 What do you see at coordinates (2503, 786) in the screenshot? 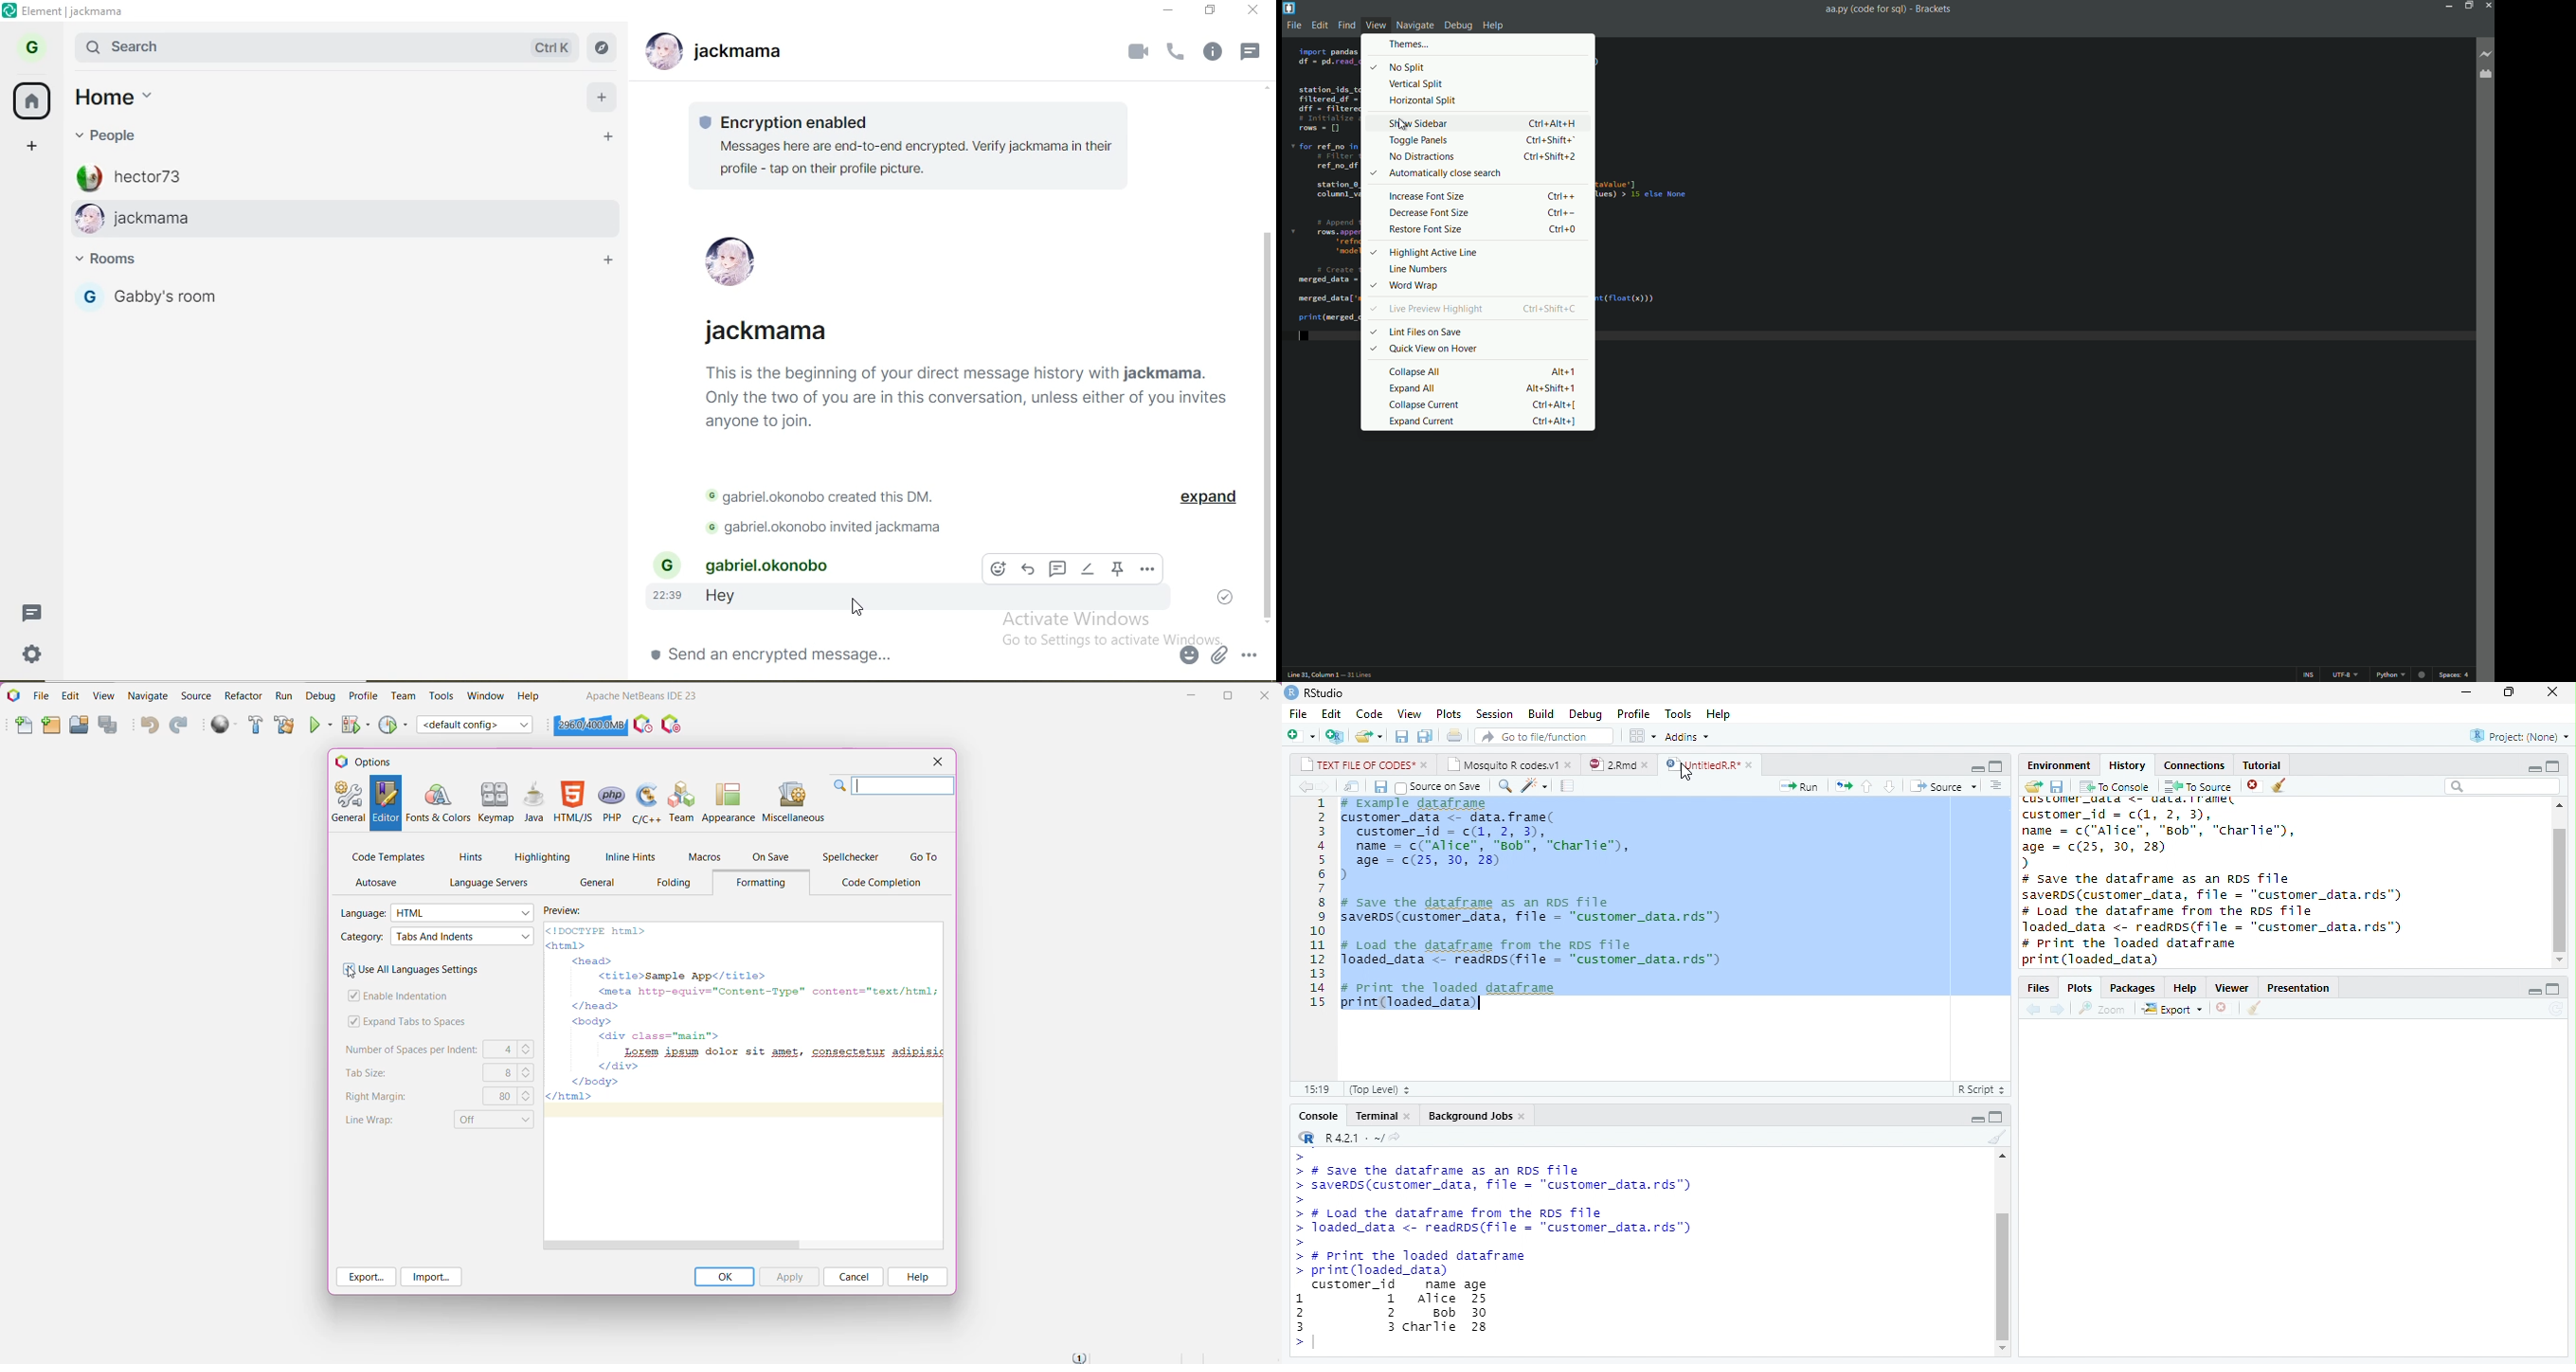
I see `search` at bounding box center [2503, 786].